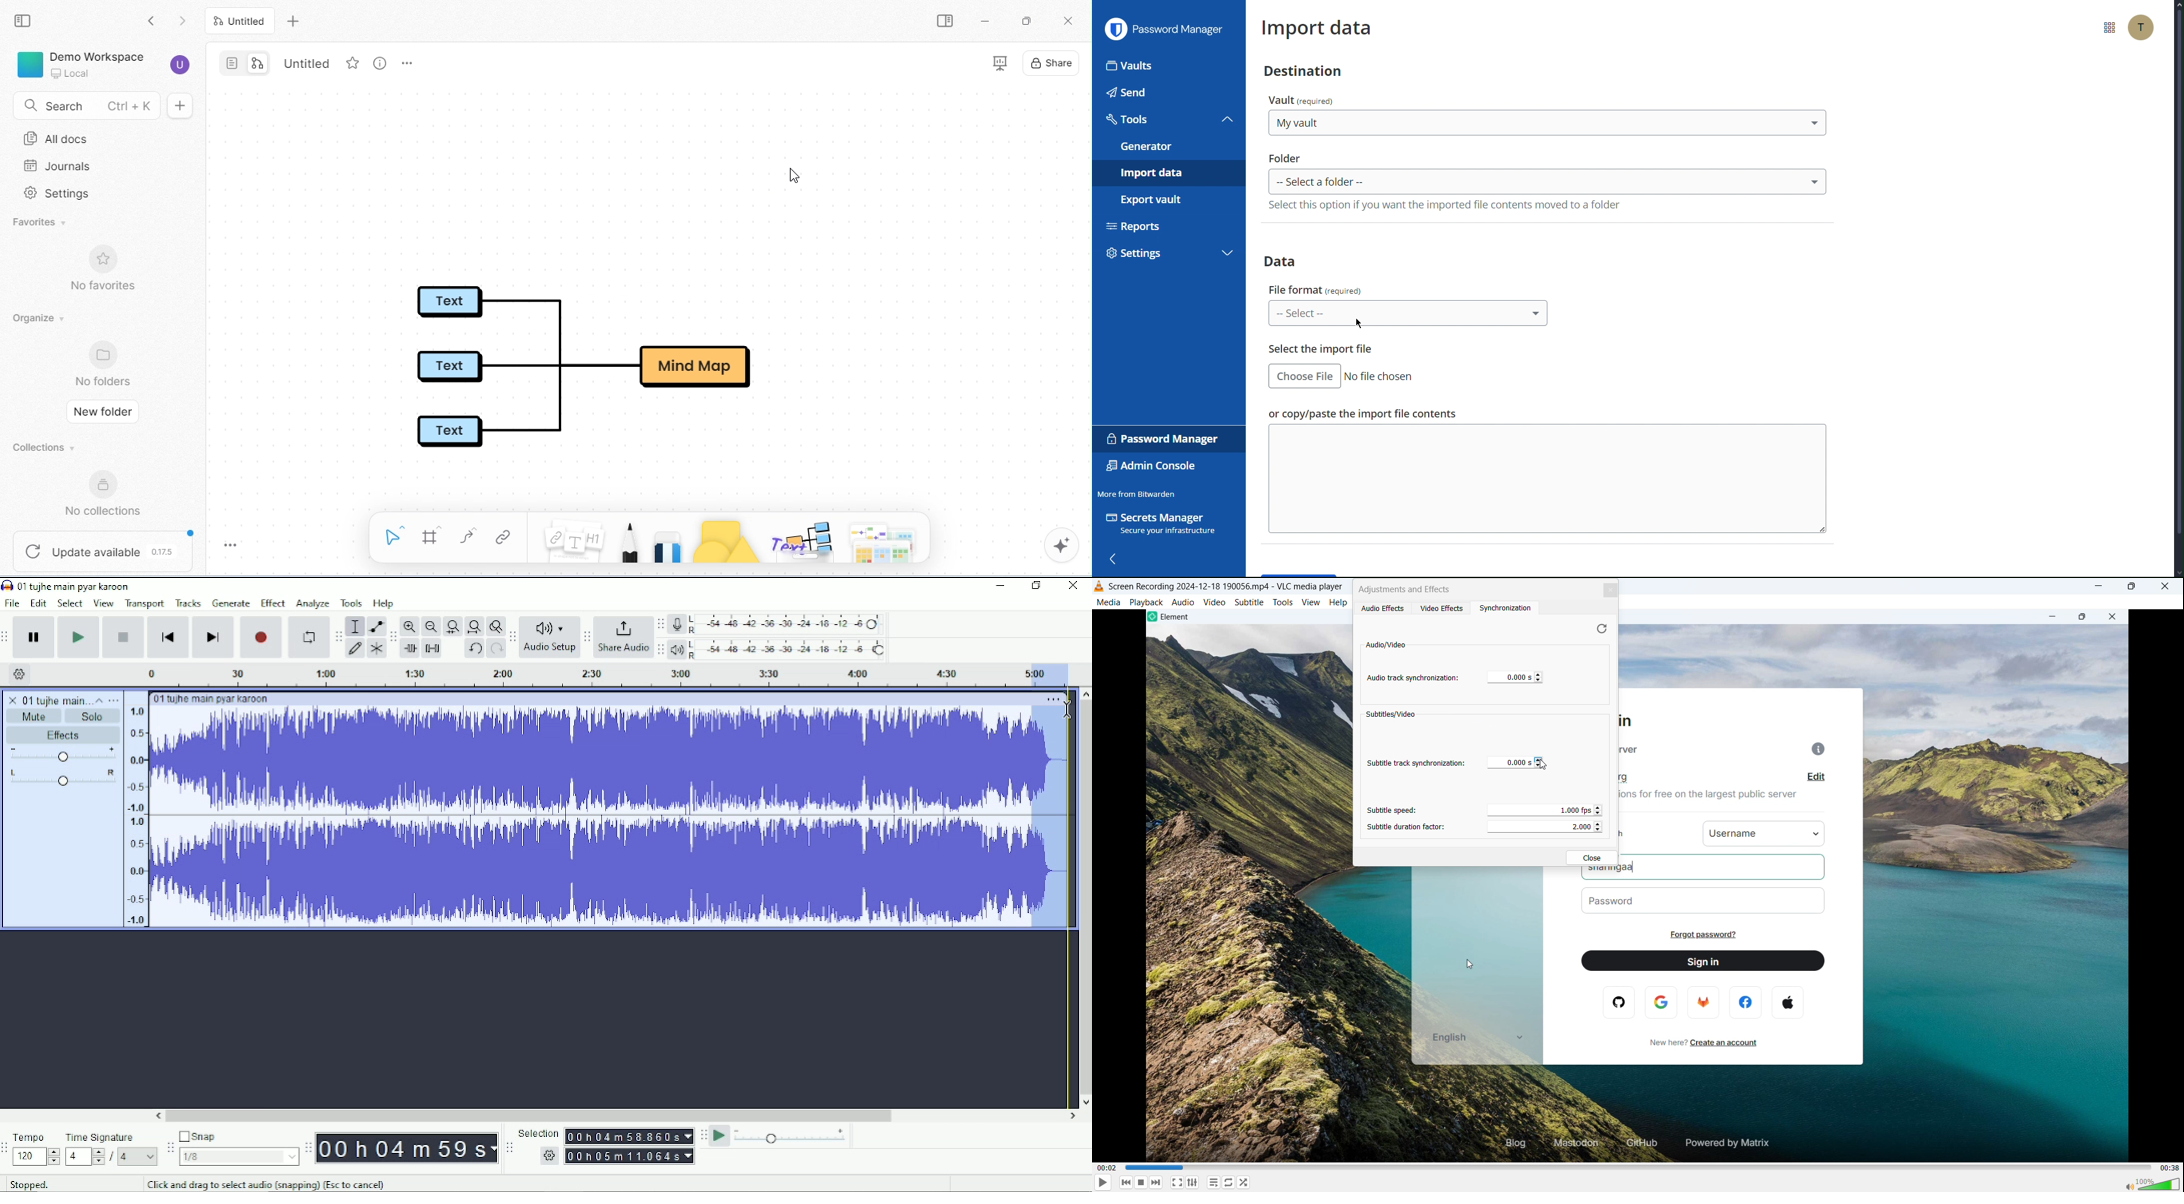 This screenshot has width=2184, height=1204. What do you see at coordinates (262, 63) in the screenshot?
I see `edgeless` at bounding box center [262, 63].